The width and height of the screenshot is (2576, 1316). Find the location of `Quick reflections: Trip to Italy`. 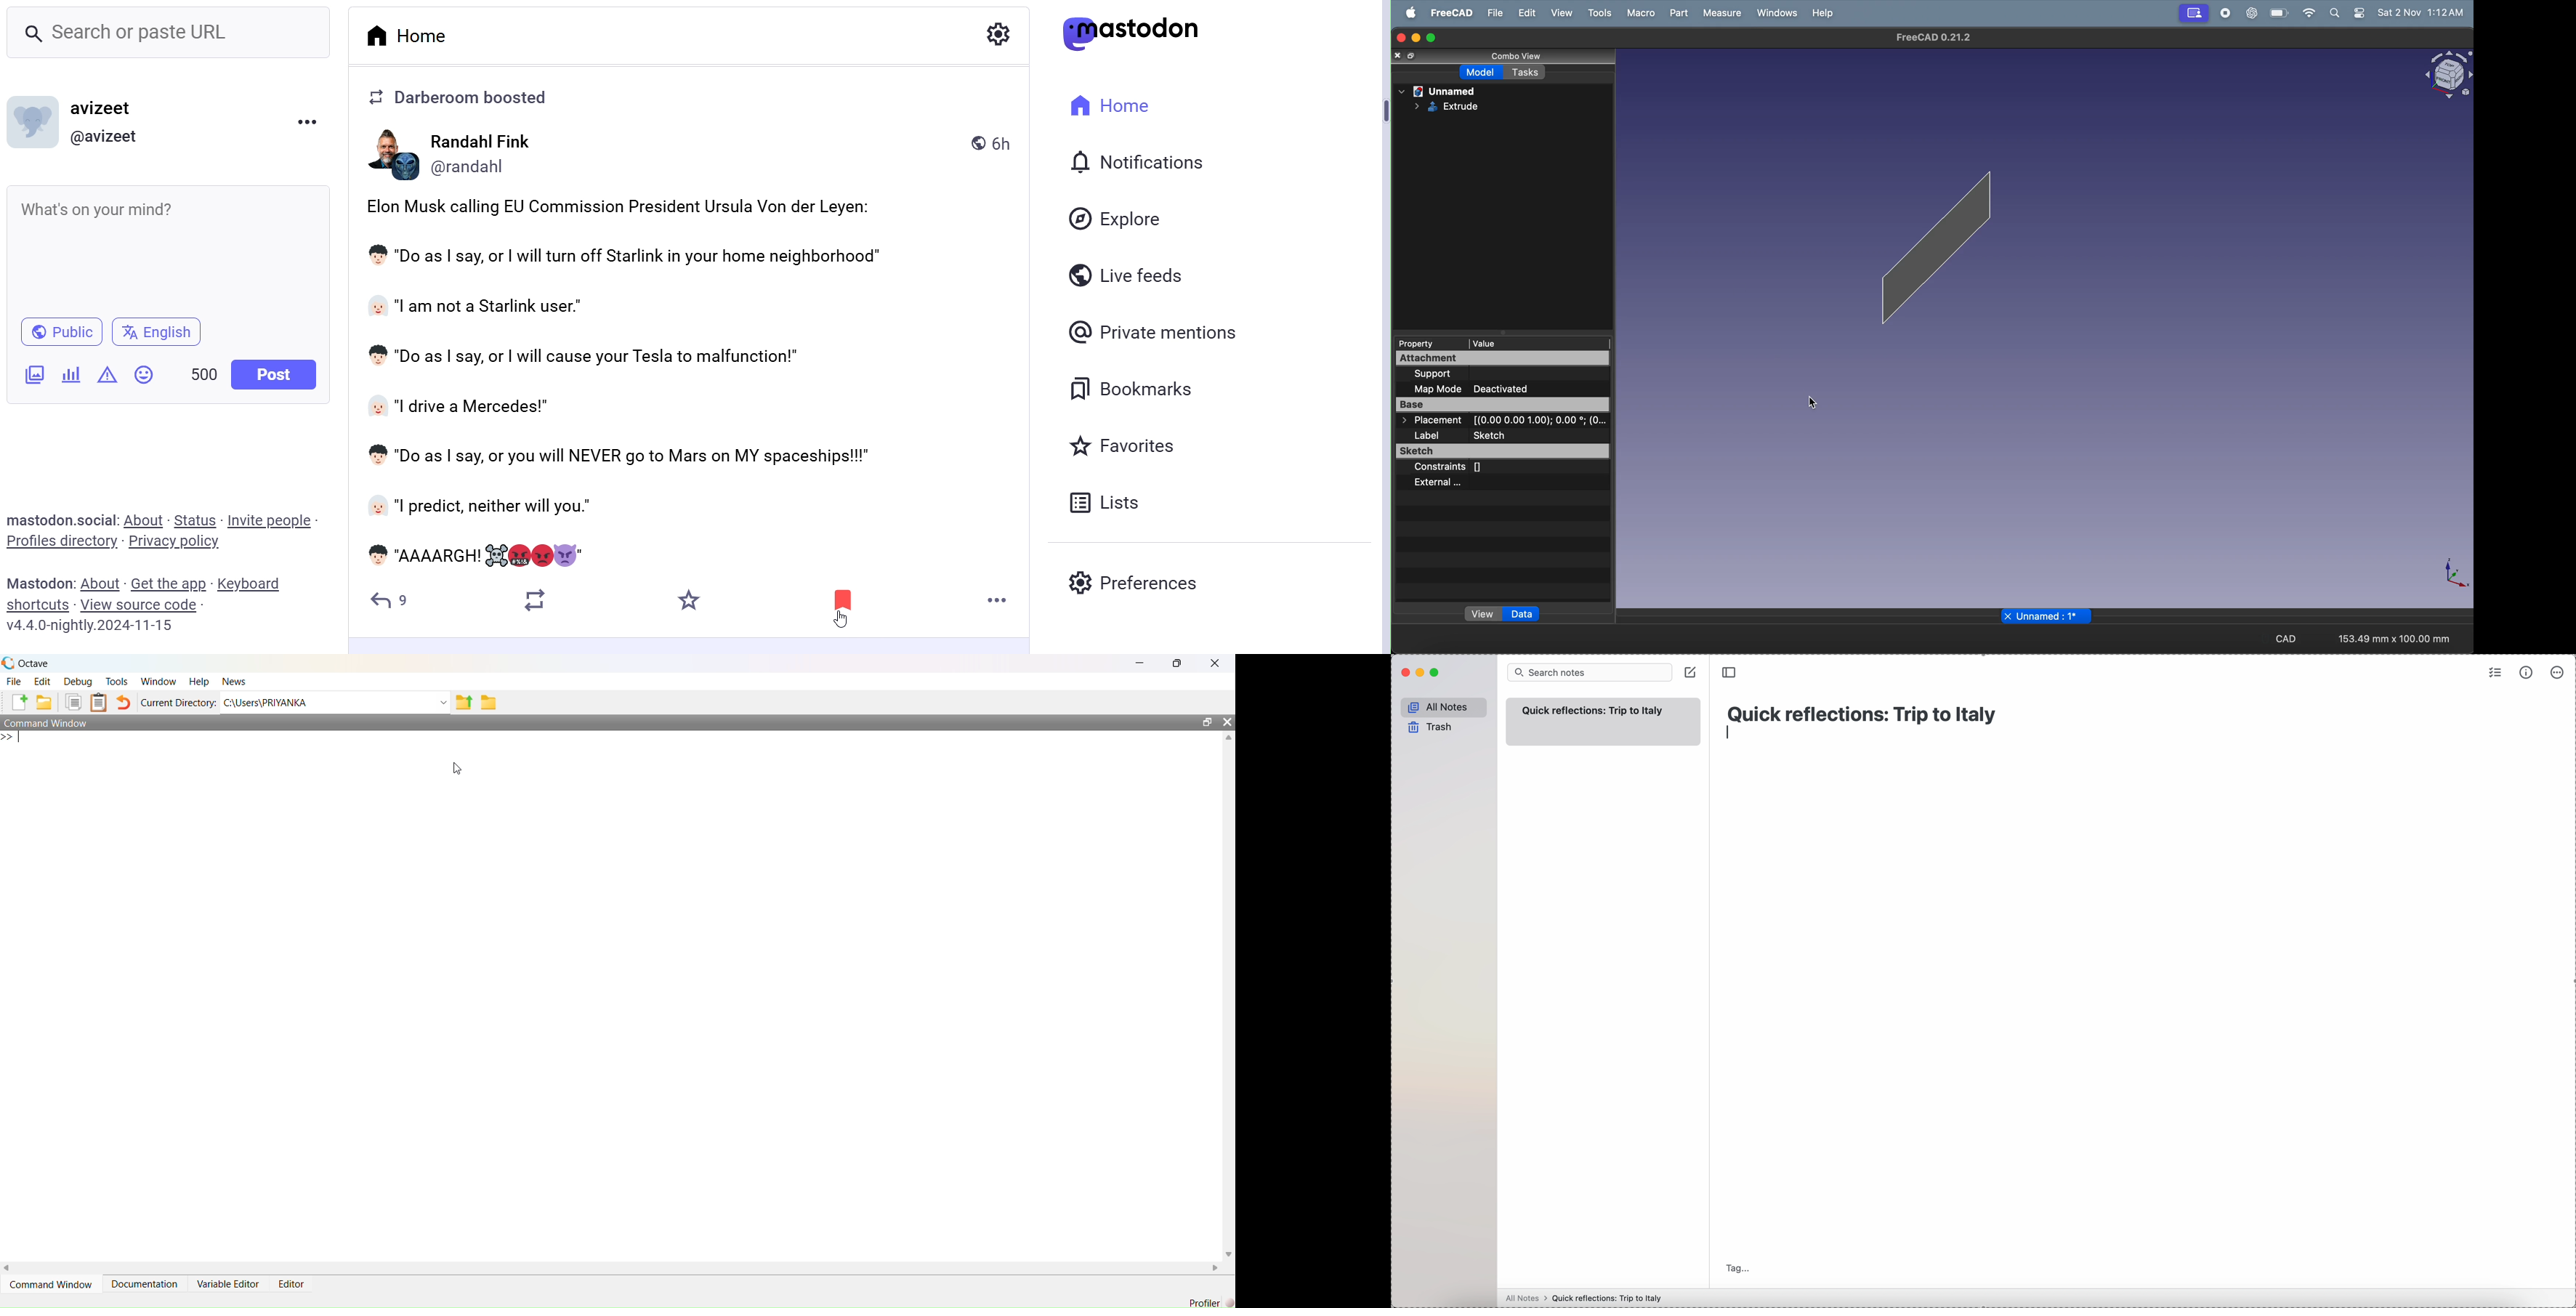

Quick reflections: Trip to Italy is located at coordinates (1866, 715).